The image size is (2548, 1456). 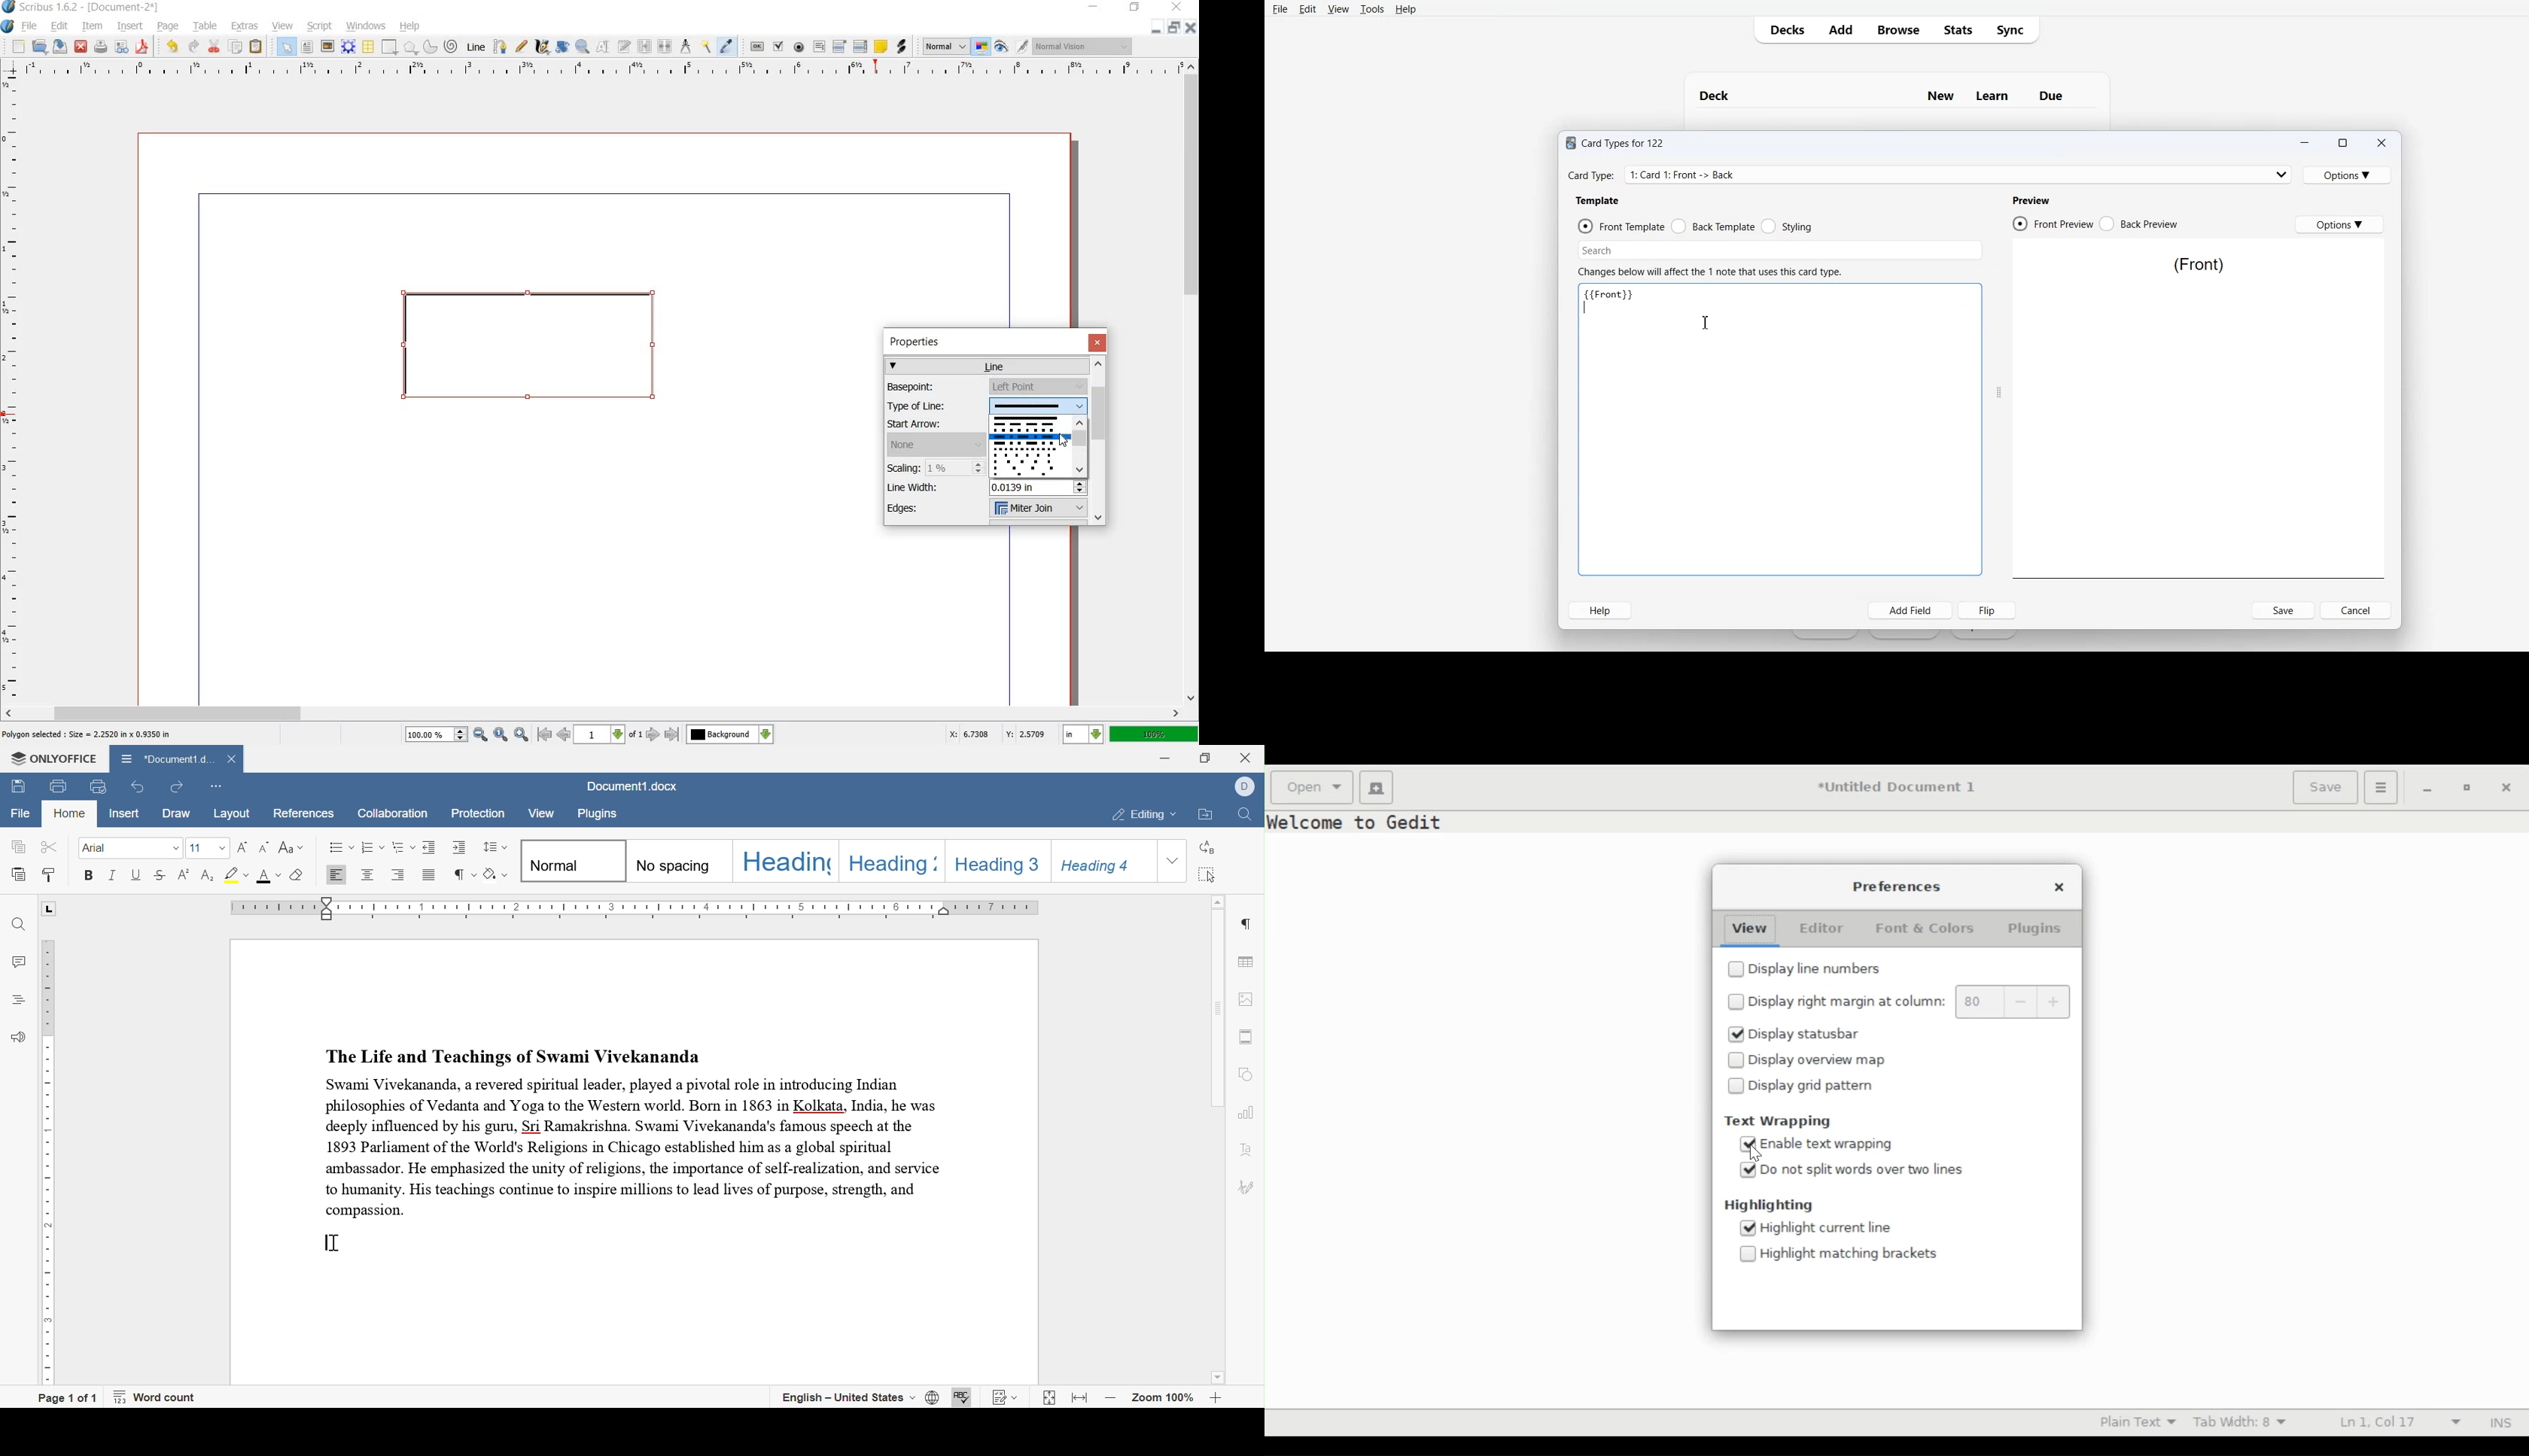 What do you see at coordinates (233, 759) in the screenshot?
I see `close` at bounding box center [233, 759].